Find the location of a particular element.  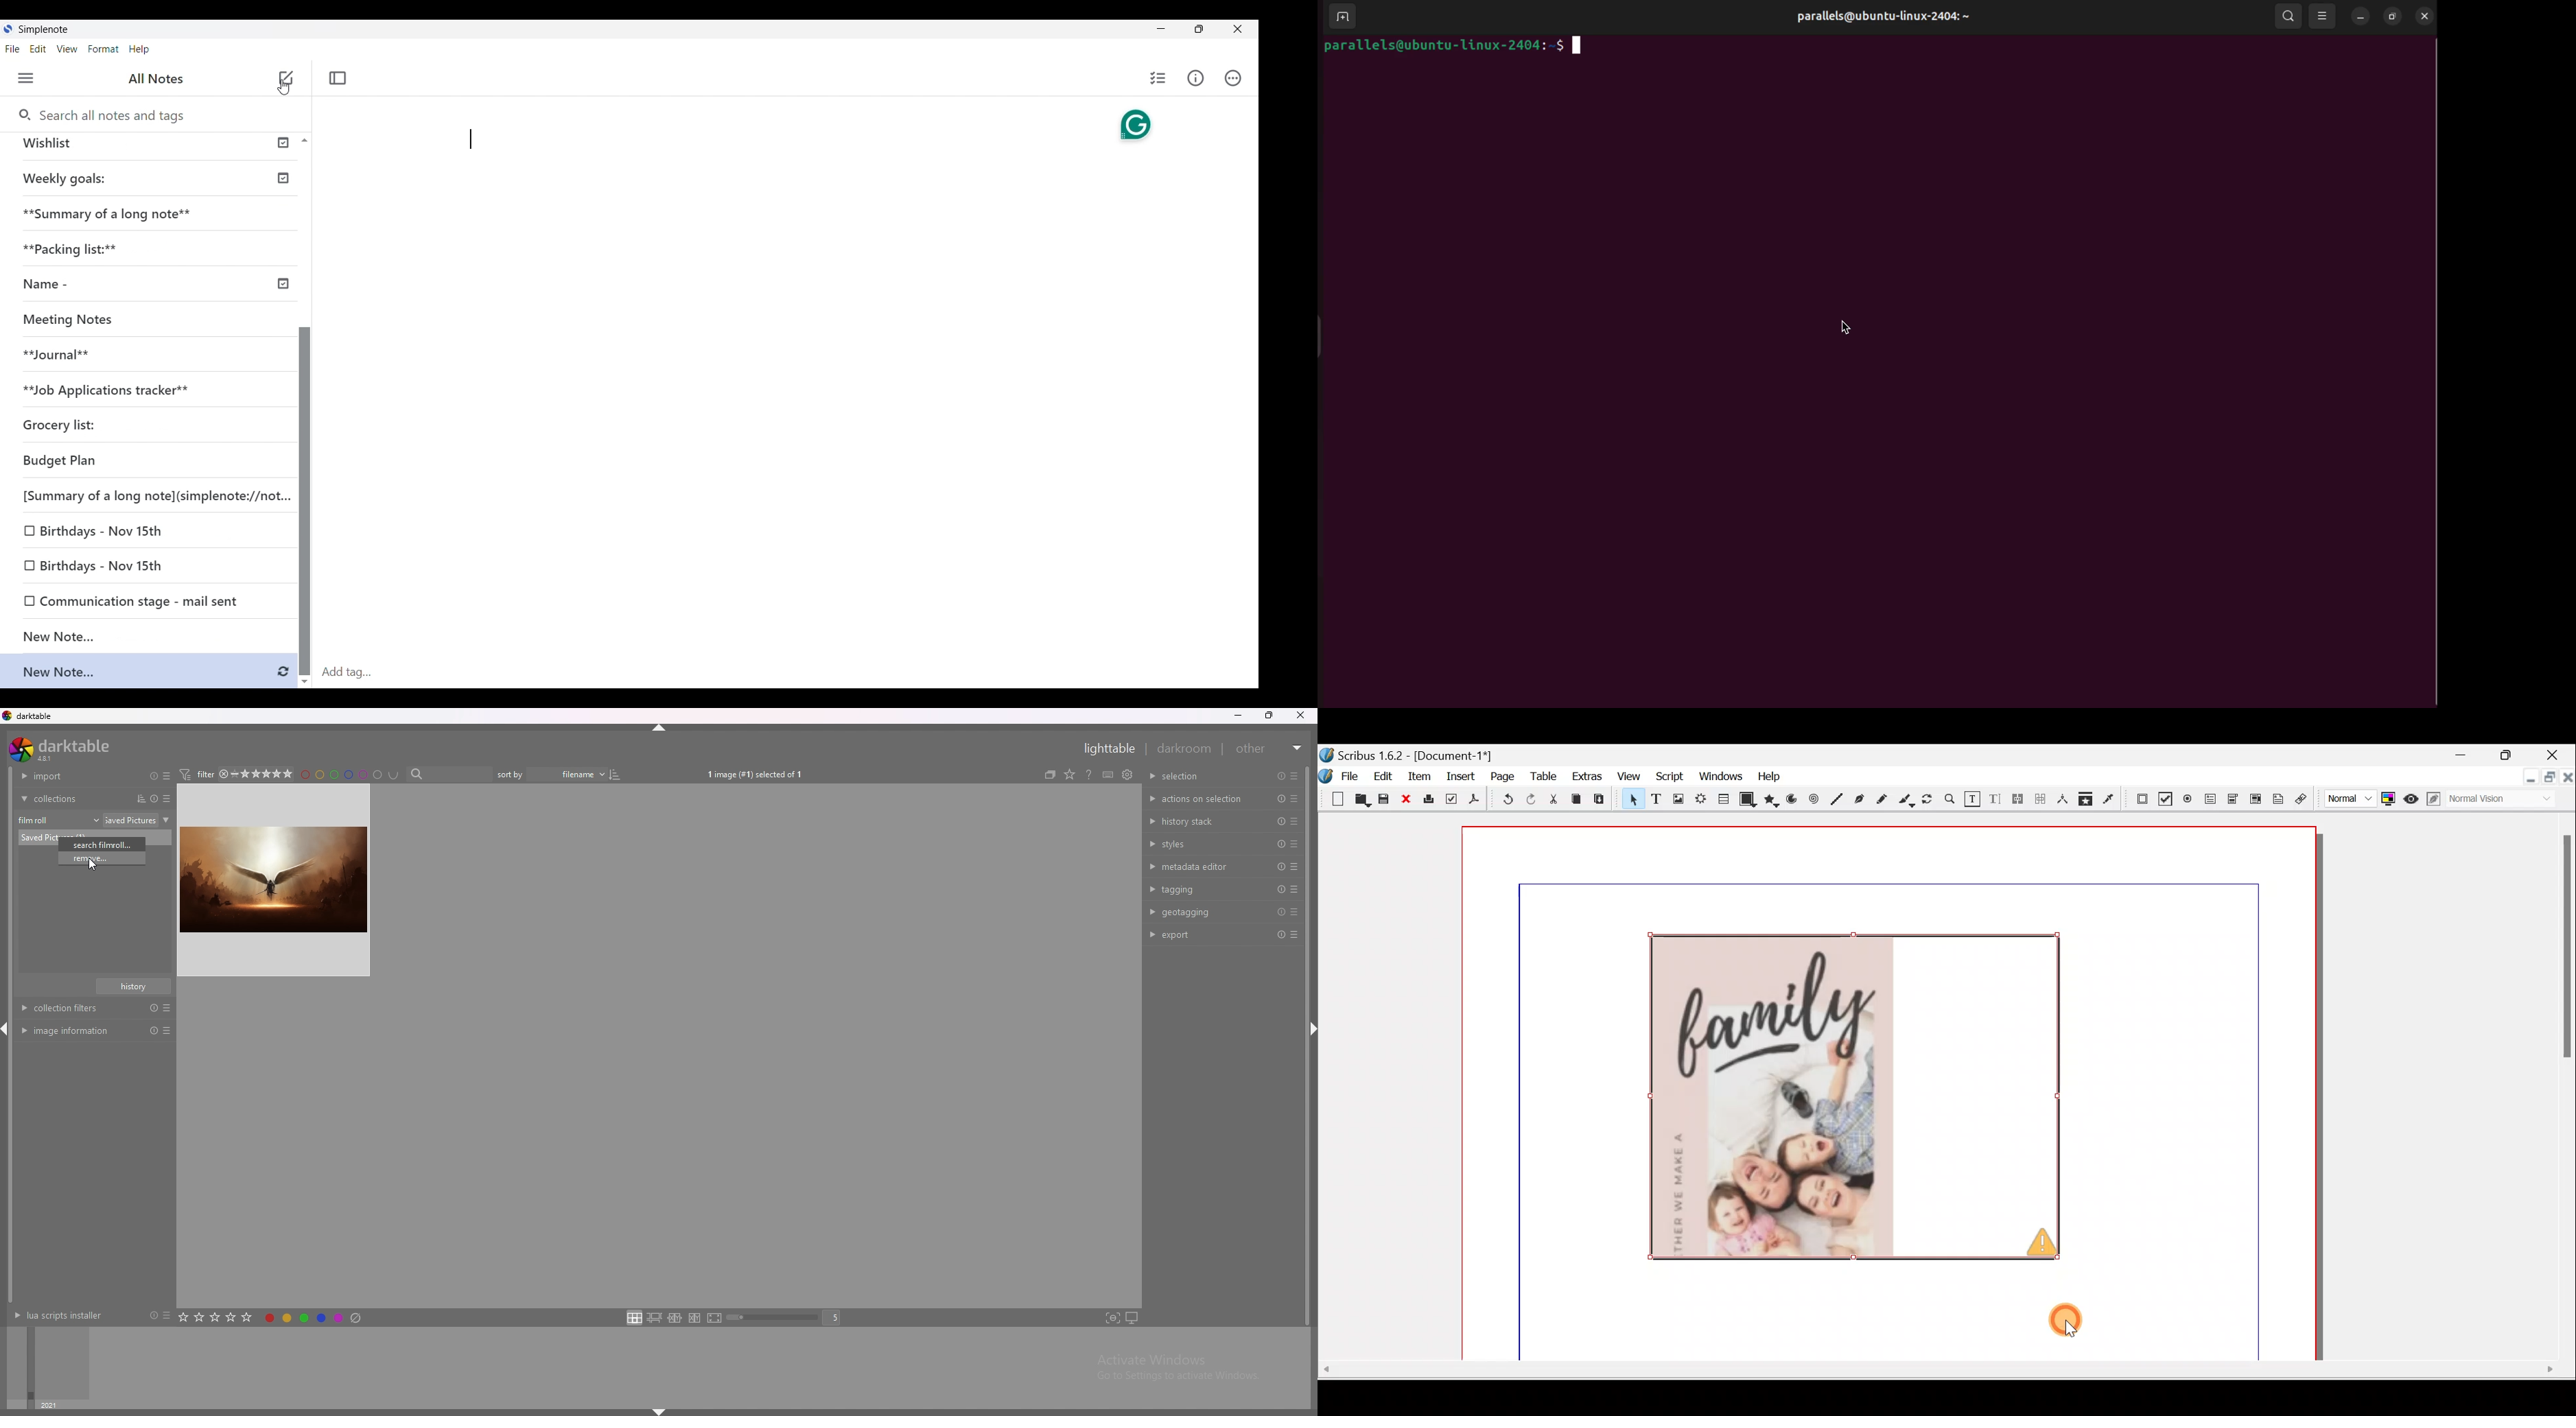

online help is located at coordinates (1106, 774).